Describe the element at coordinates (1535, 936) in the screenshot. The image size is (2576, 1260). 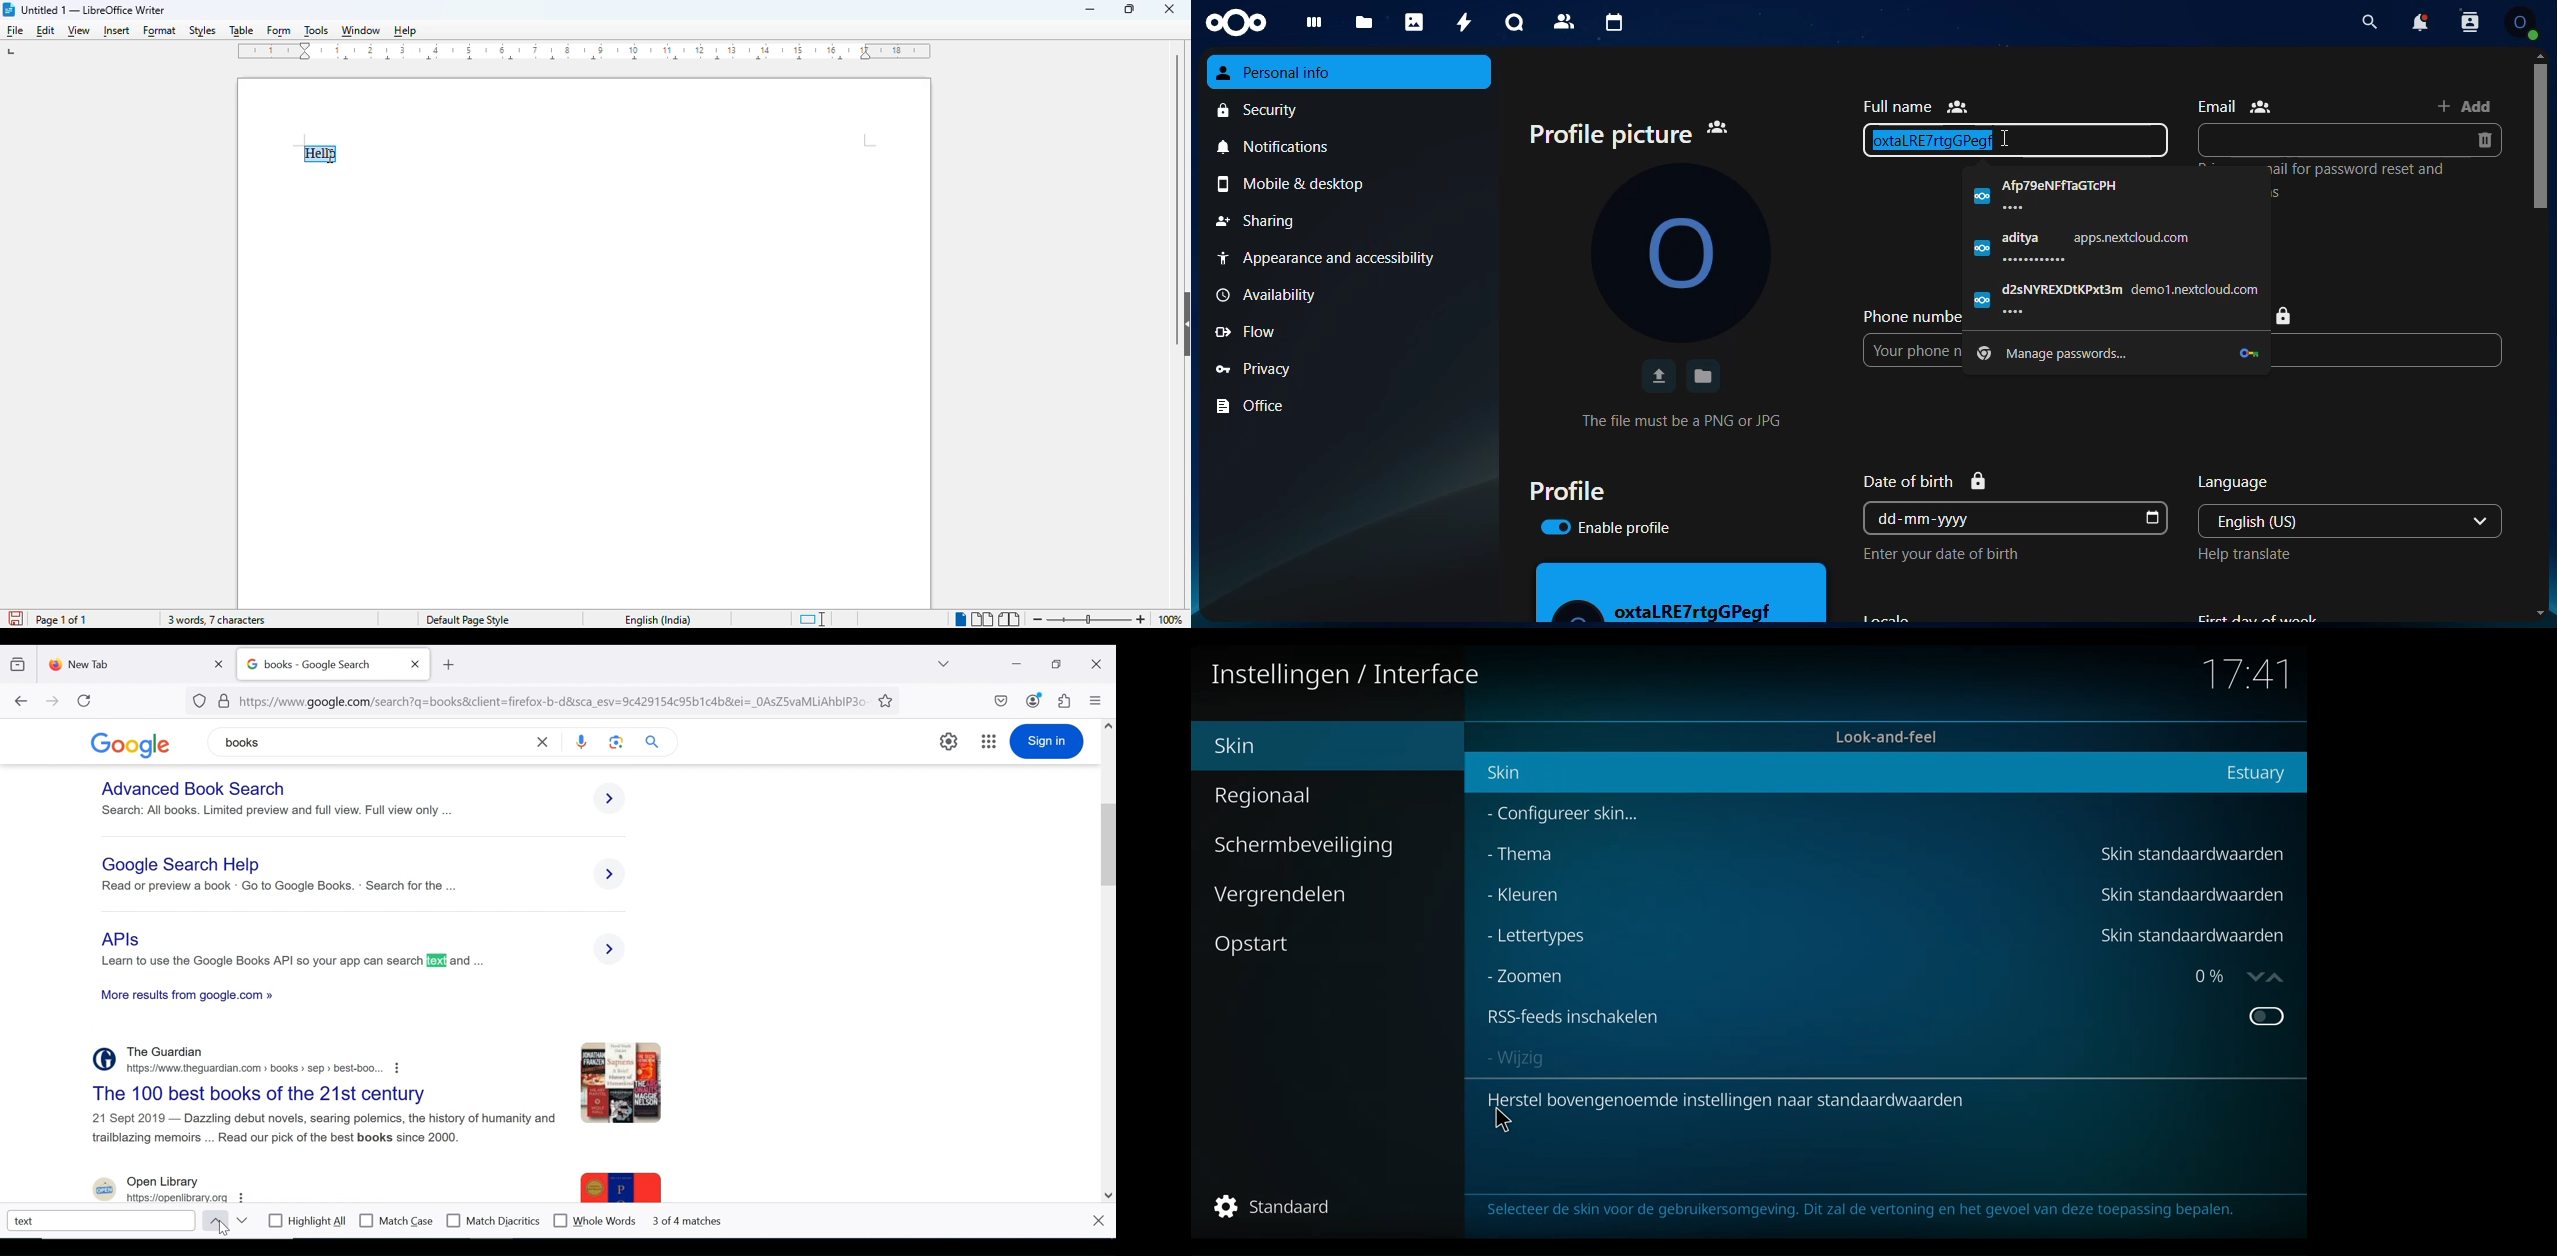
I see `lettertypes` at that location.